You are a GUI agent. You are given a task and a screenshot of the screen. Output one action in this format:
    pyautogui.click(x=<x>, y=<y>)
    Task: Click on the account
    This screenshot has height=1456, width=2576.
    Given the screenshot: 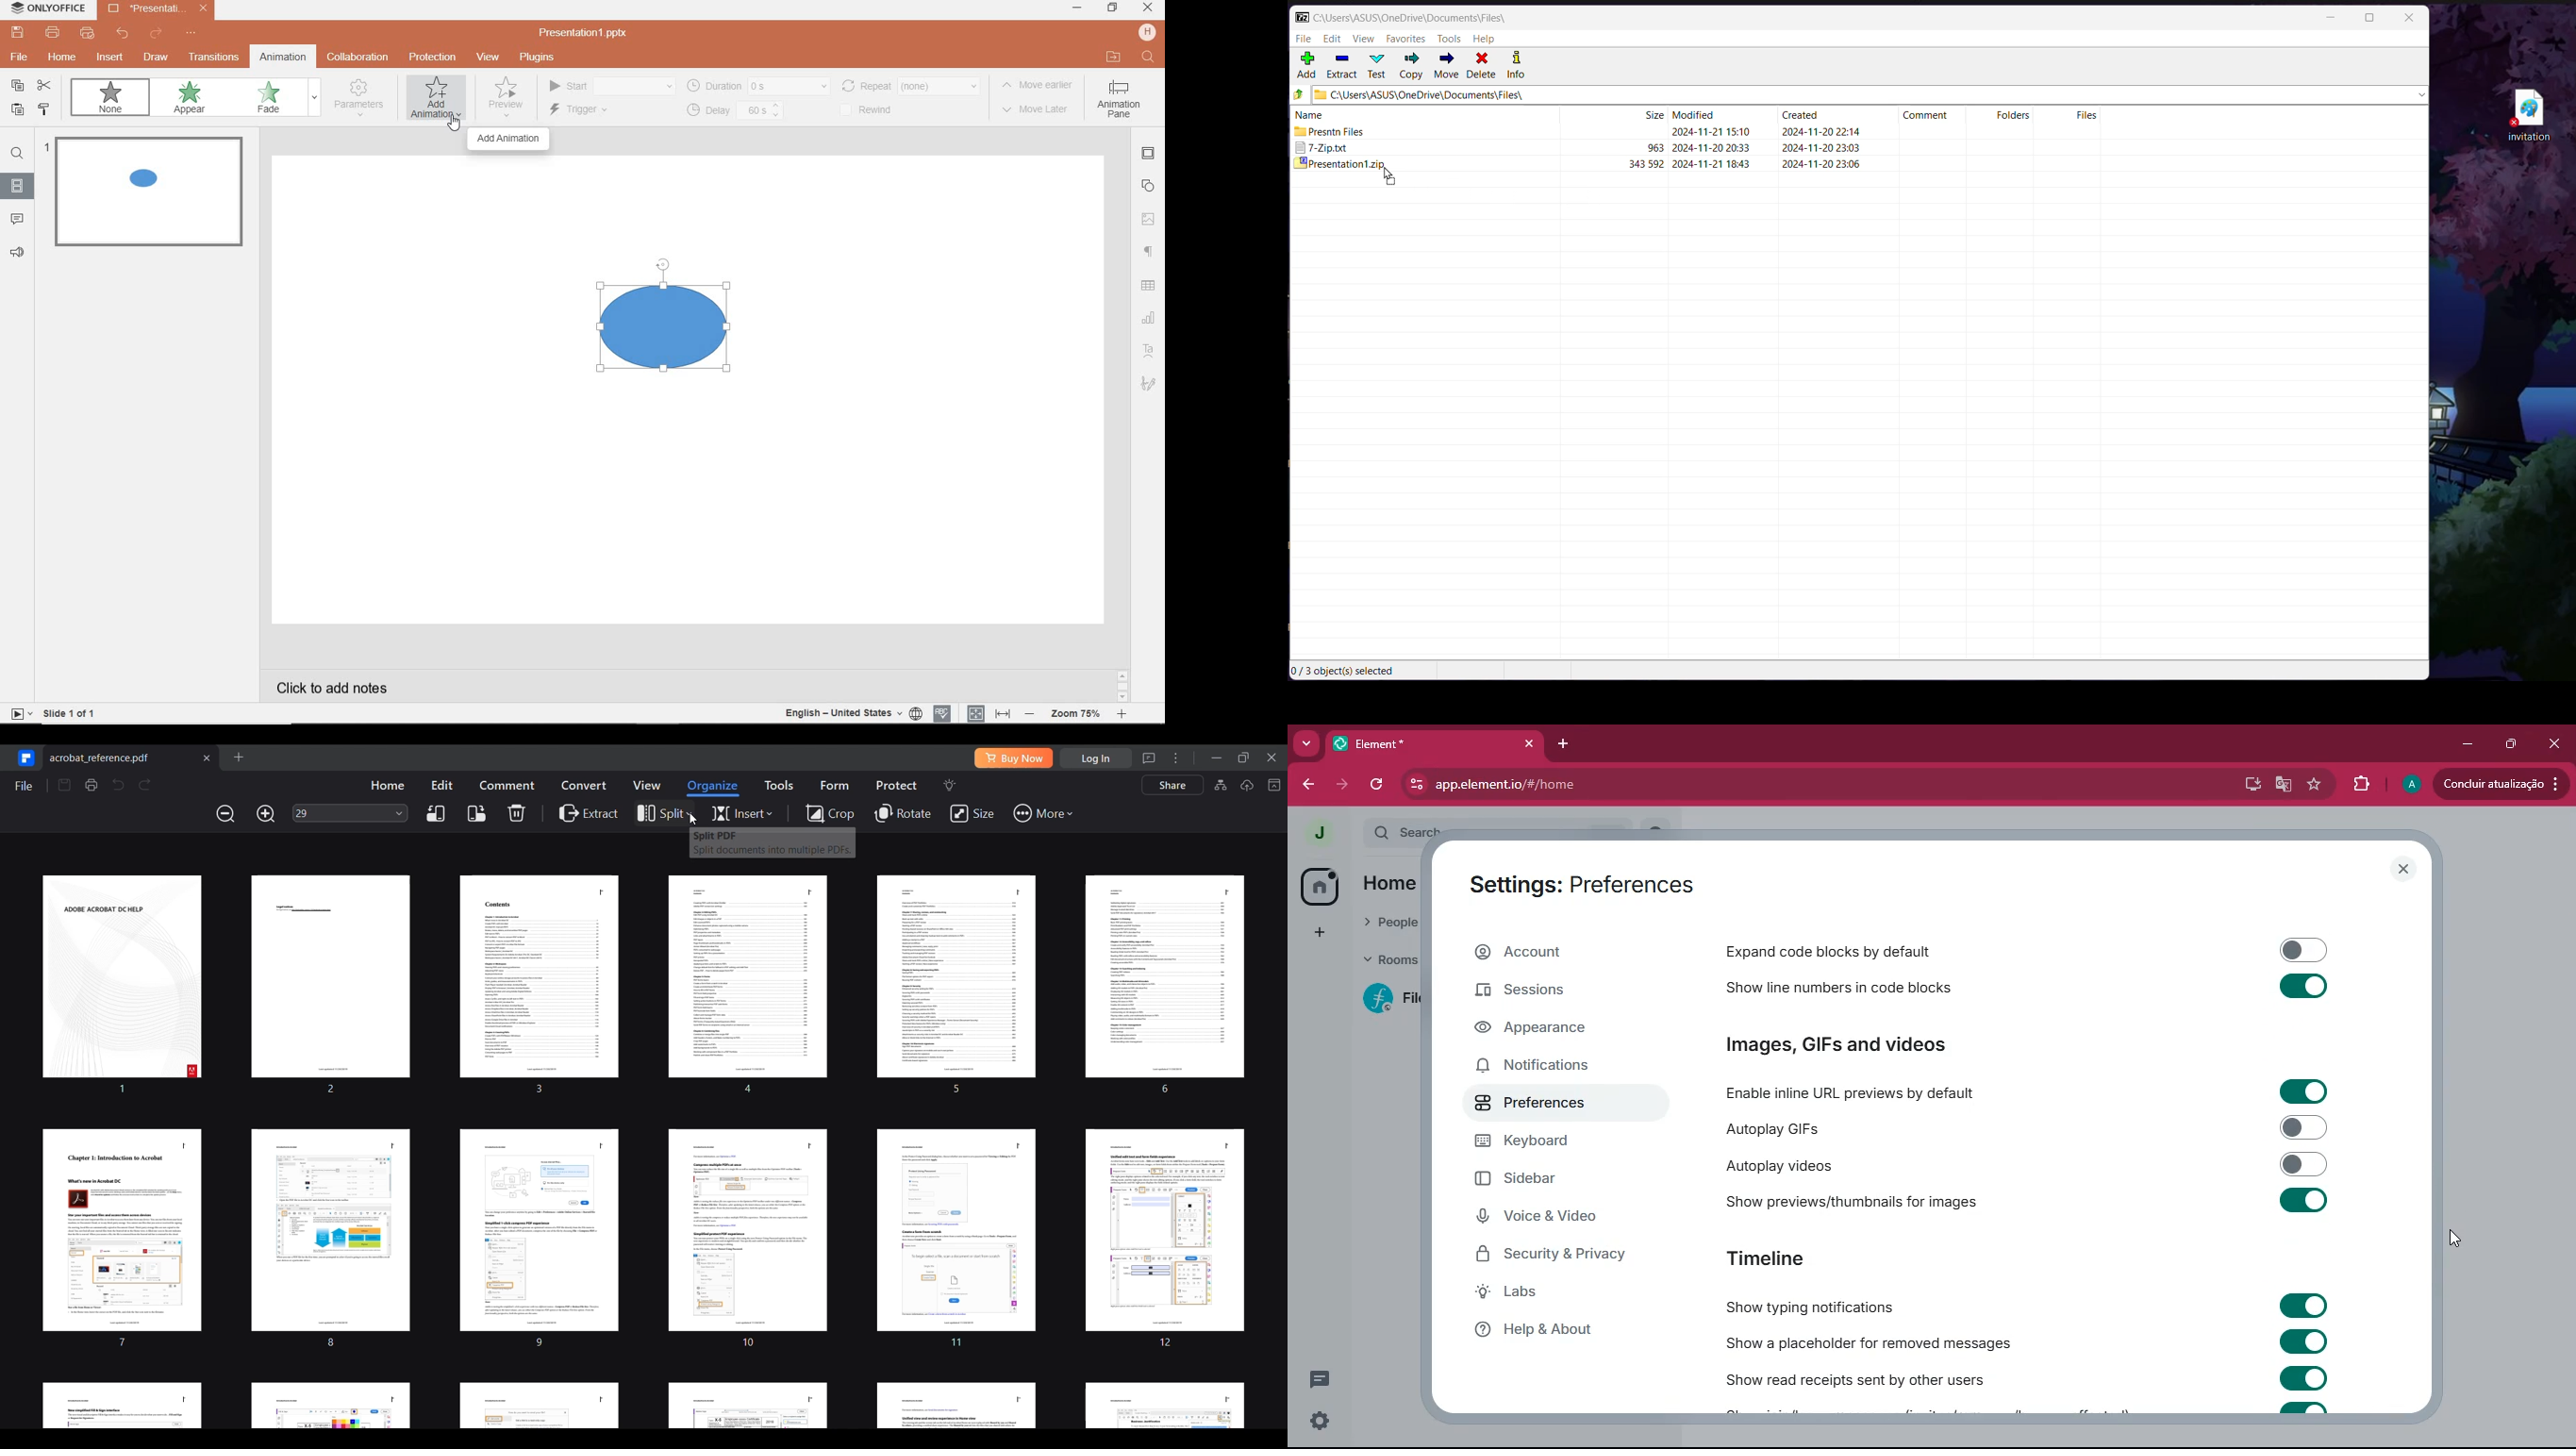 What is the action you would take?
    pyautogui.click(x=1571, y=950)
    